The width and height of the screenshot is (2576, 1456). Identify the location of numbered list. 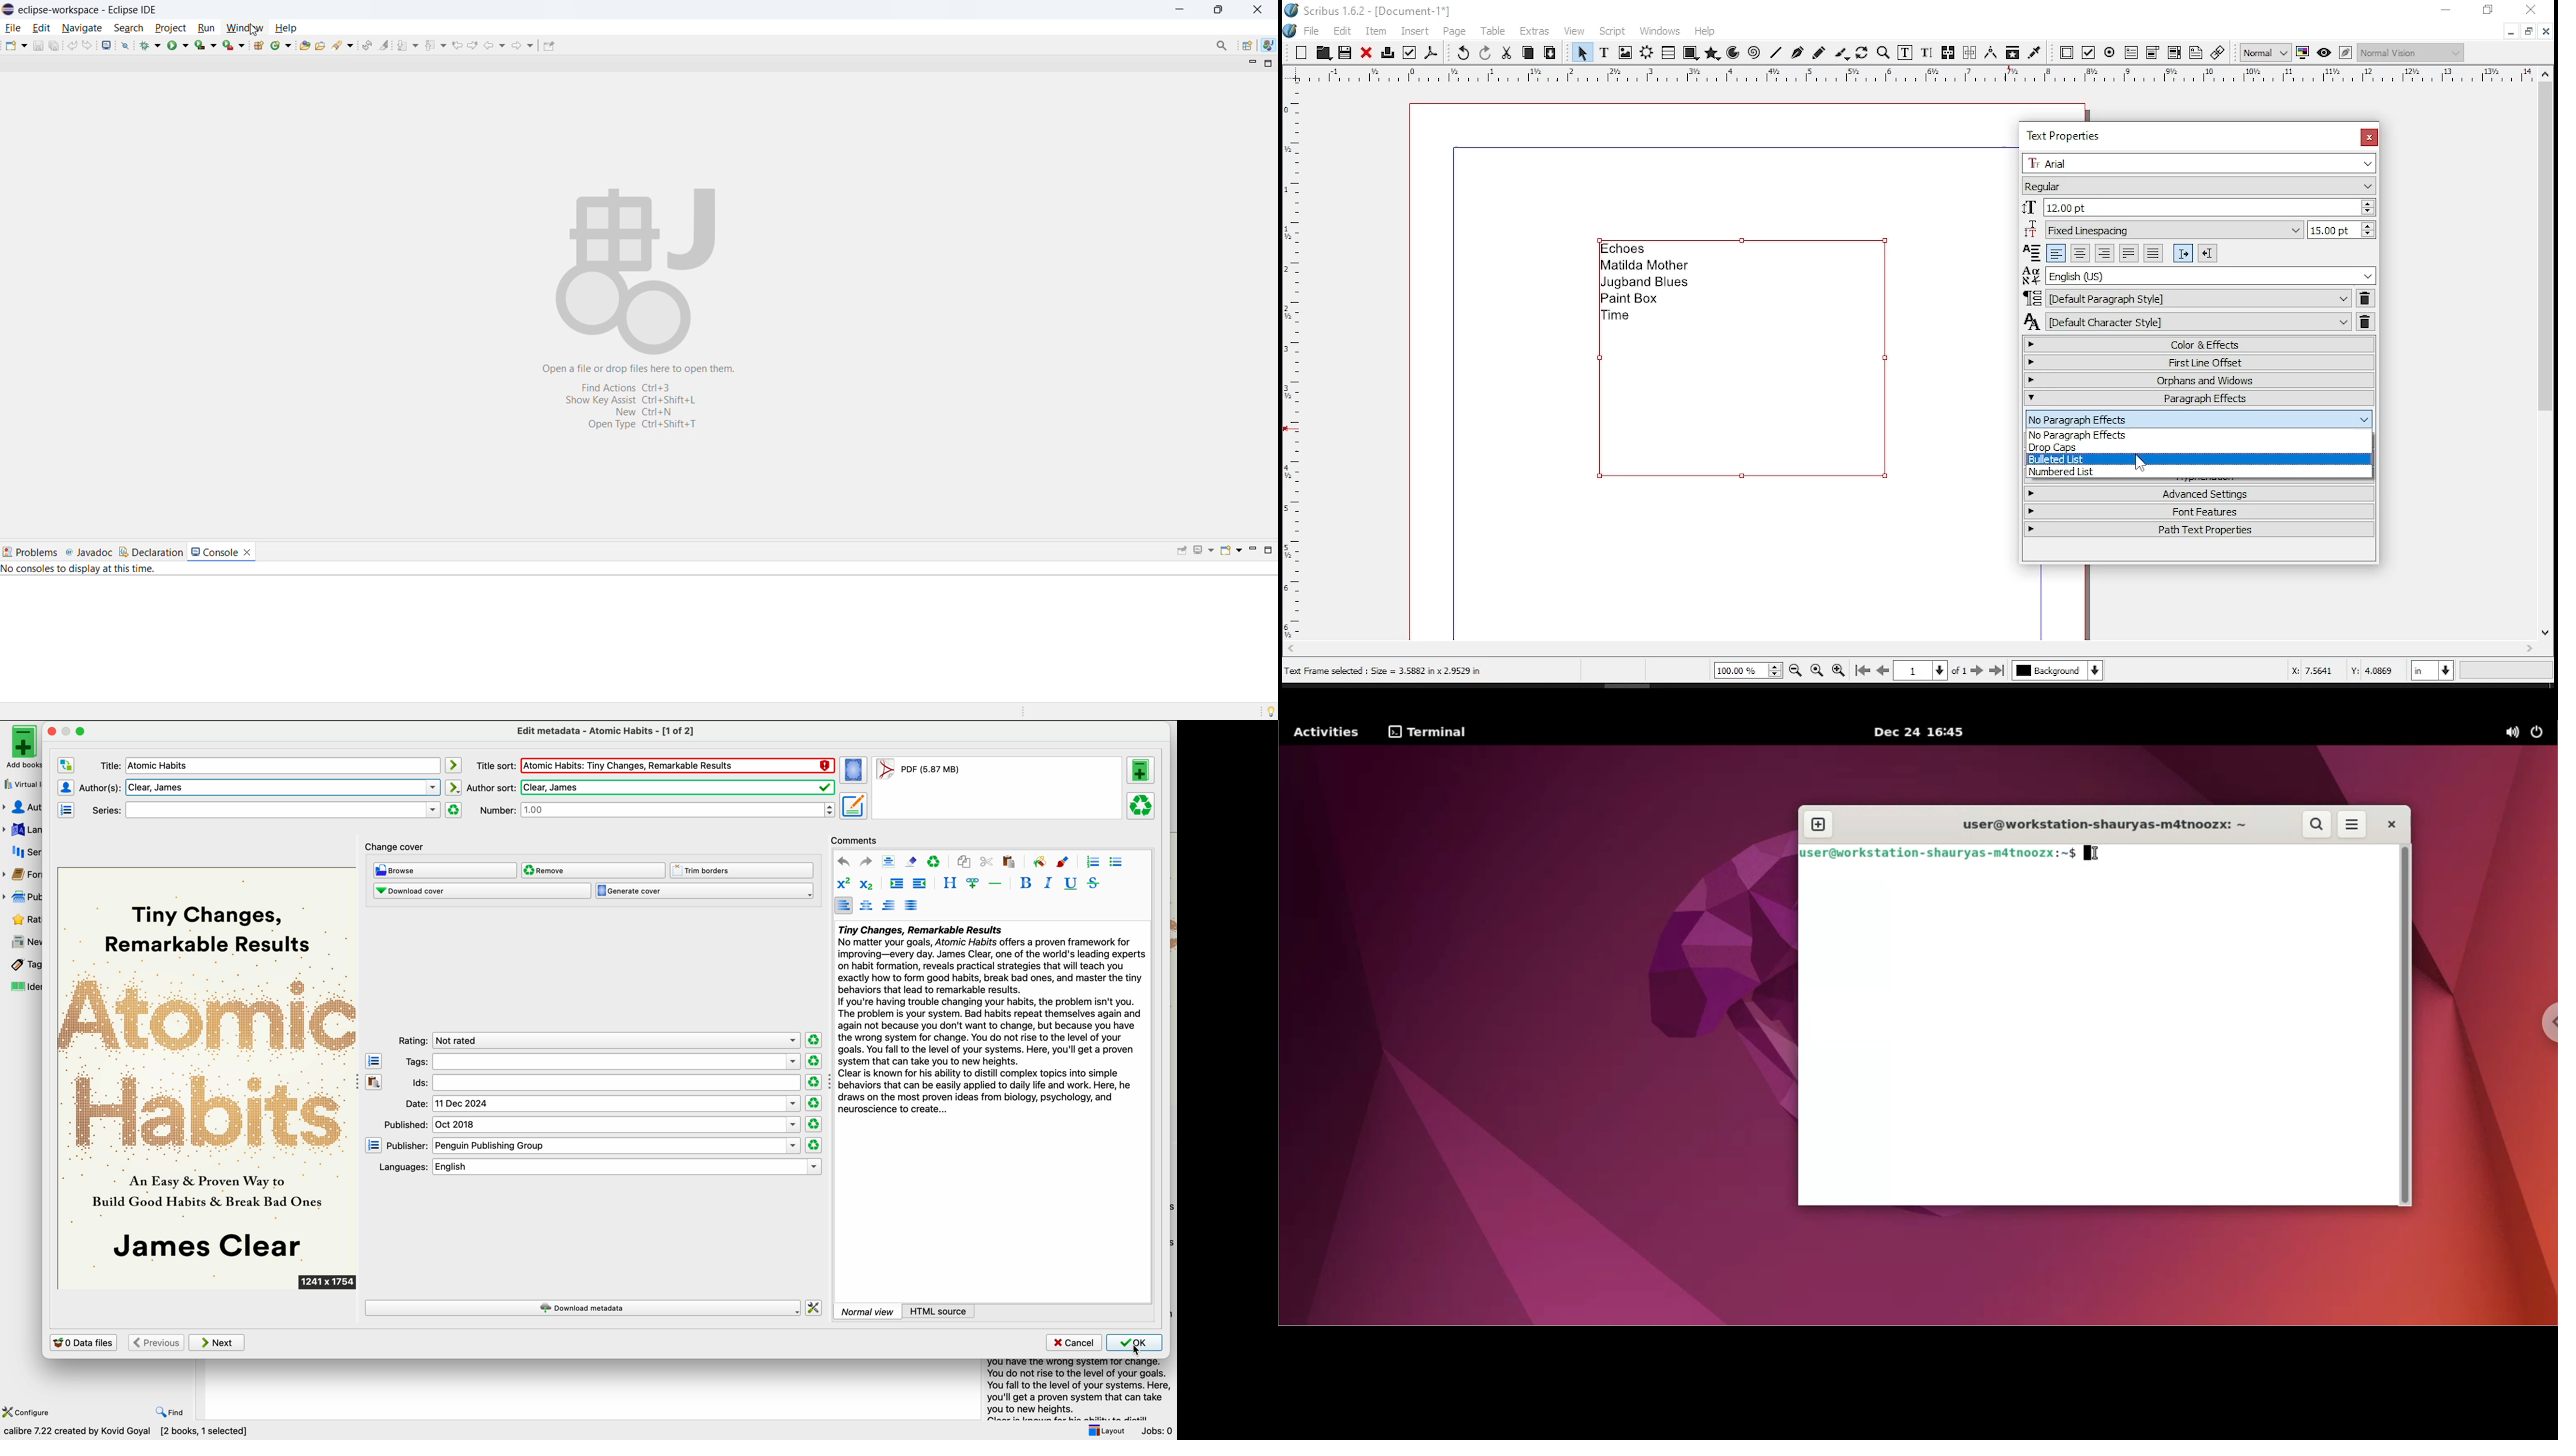
(2198, 473).